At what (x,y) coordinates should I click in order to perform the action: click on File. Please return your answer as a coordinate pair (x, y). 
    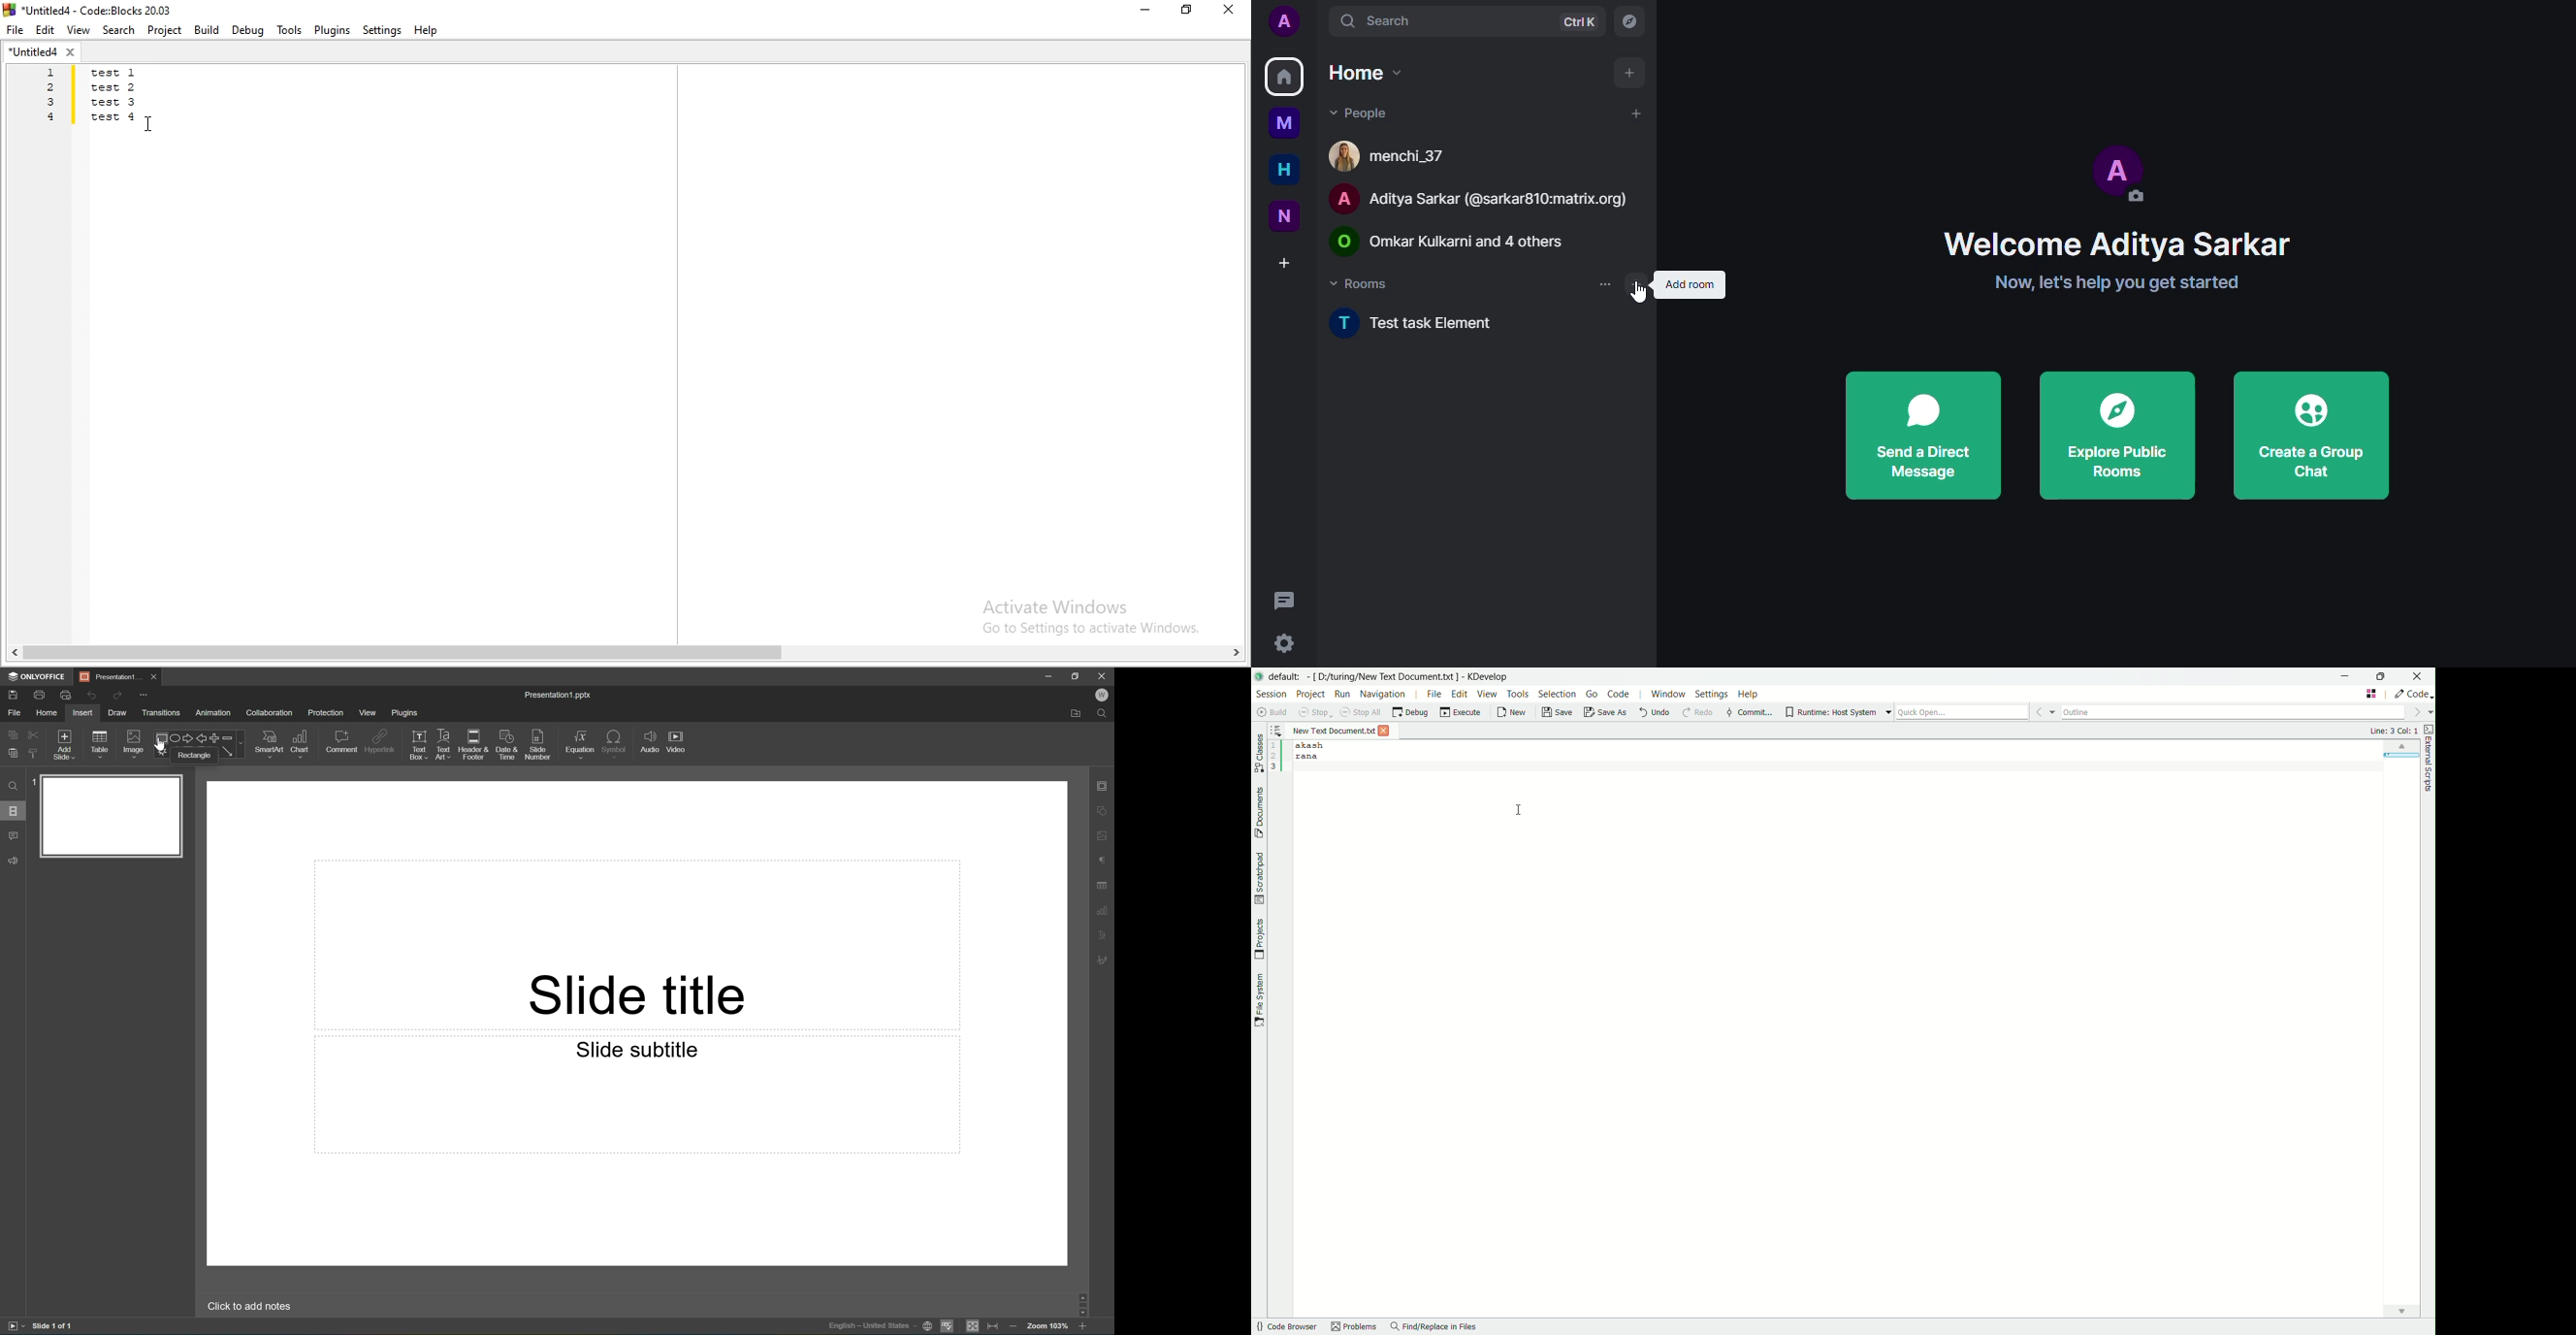
    Looking at the image, I should click on (16, 31).